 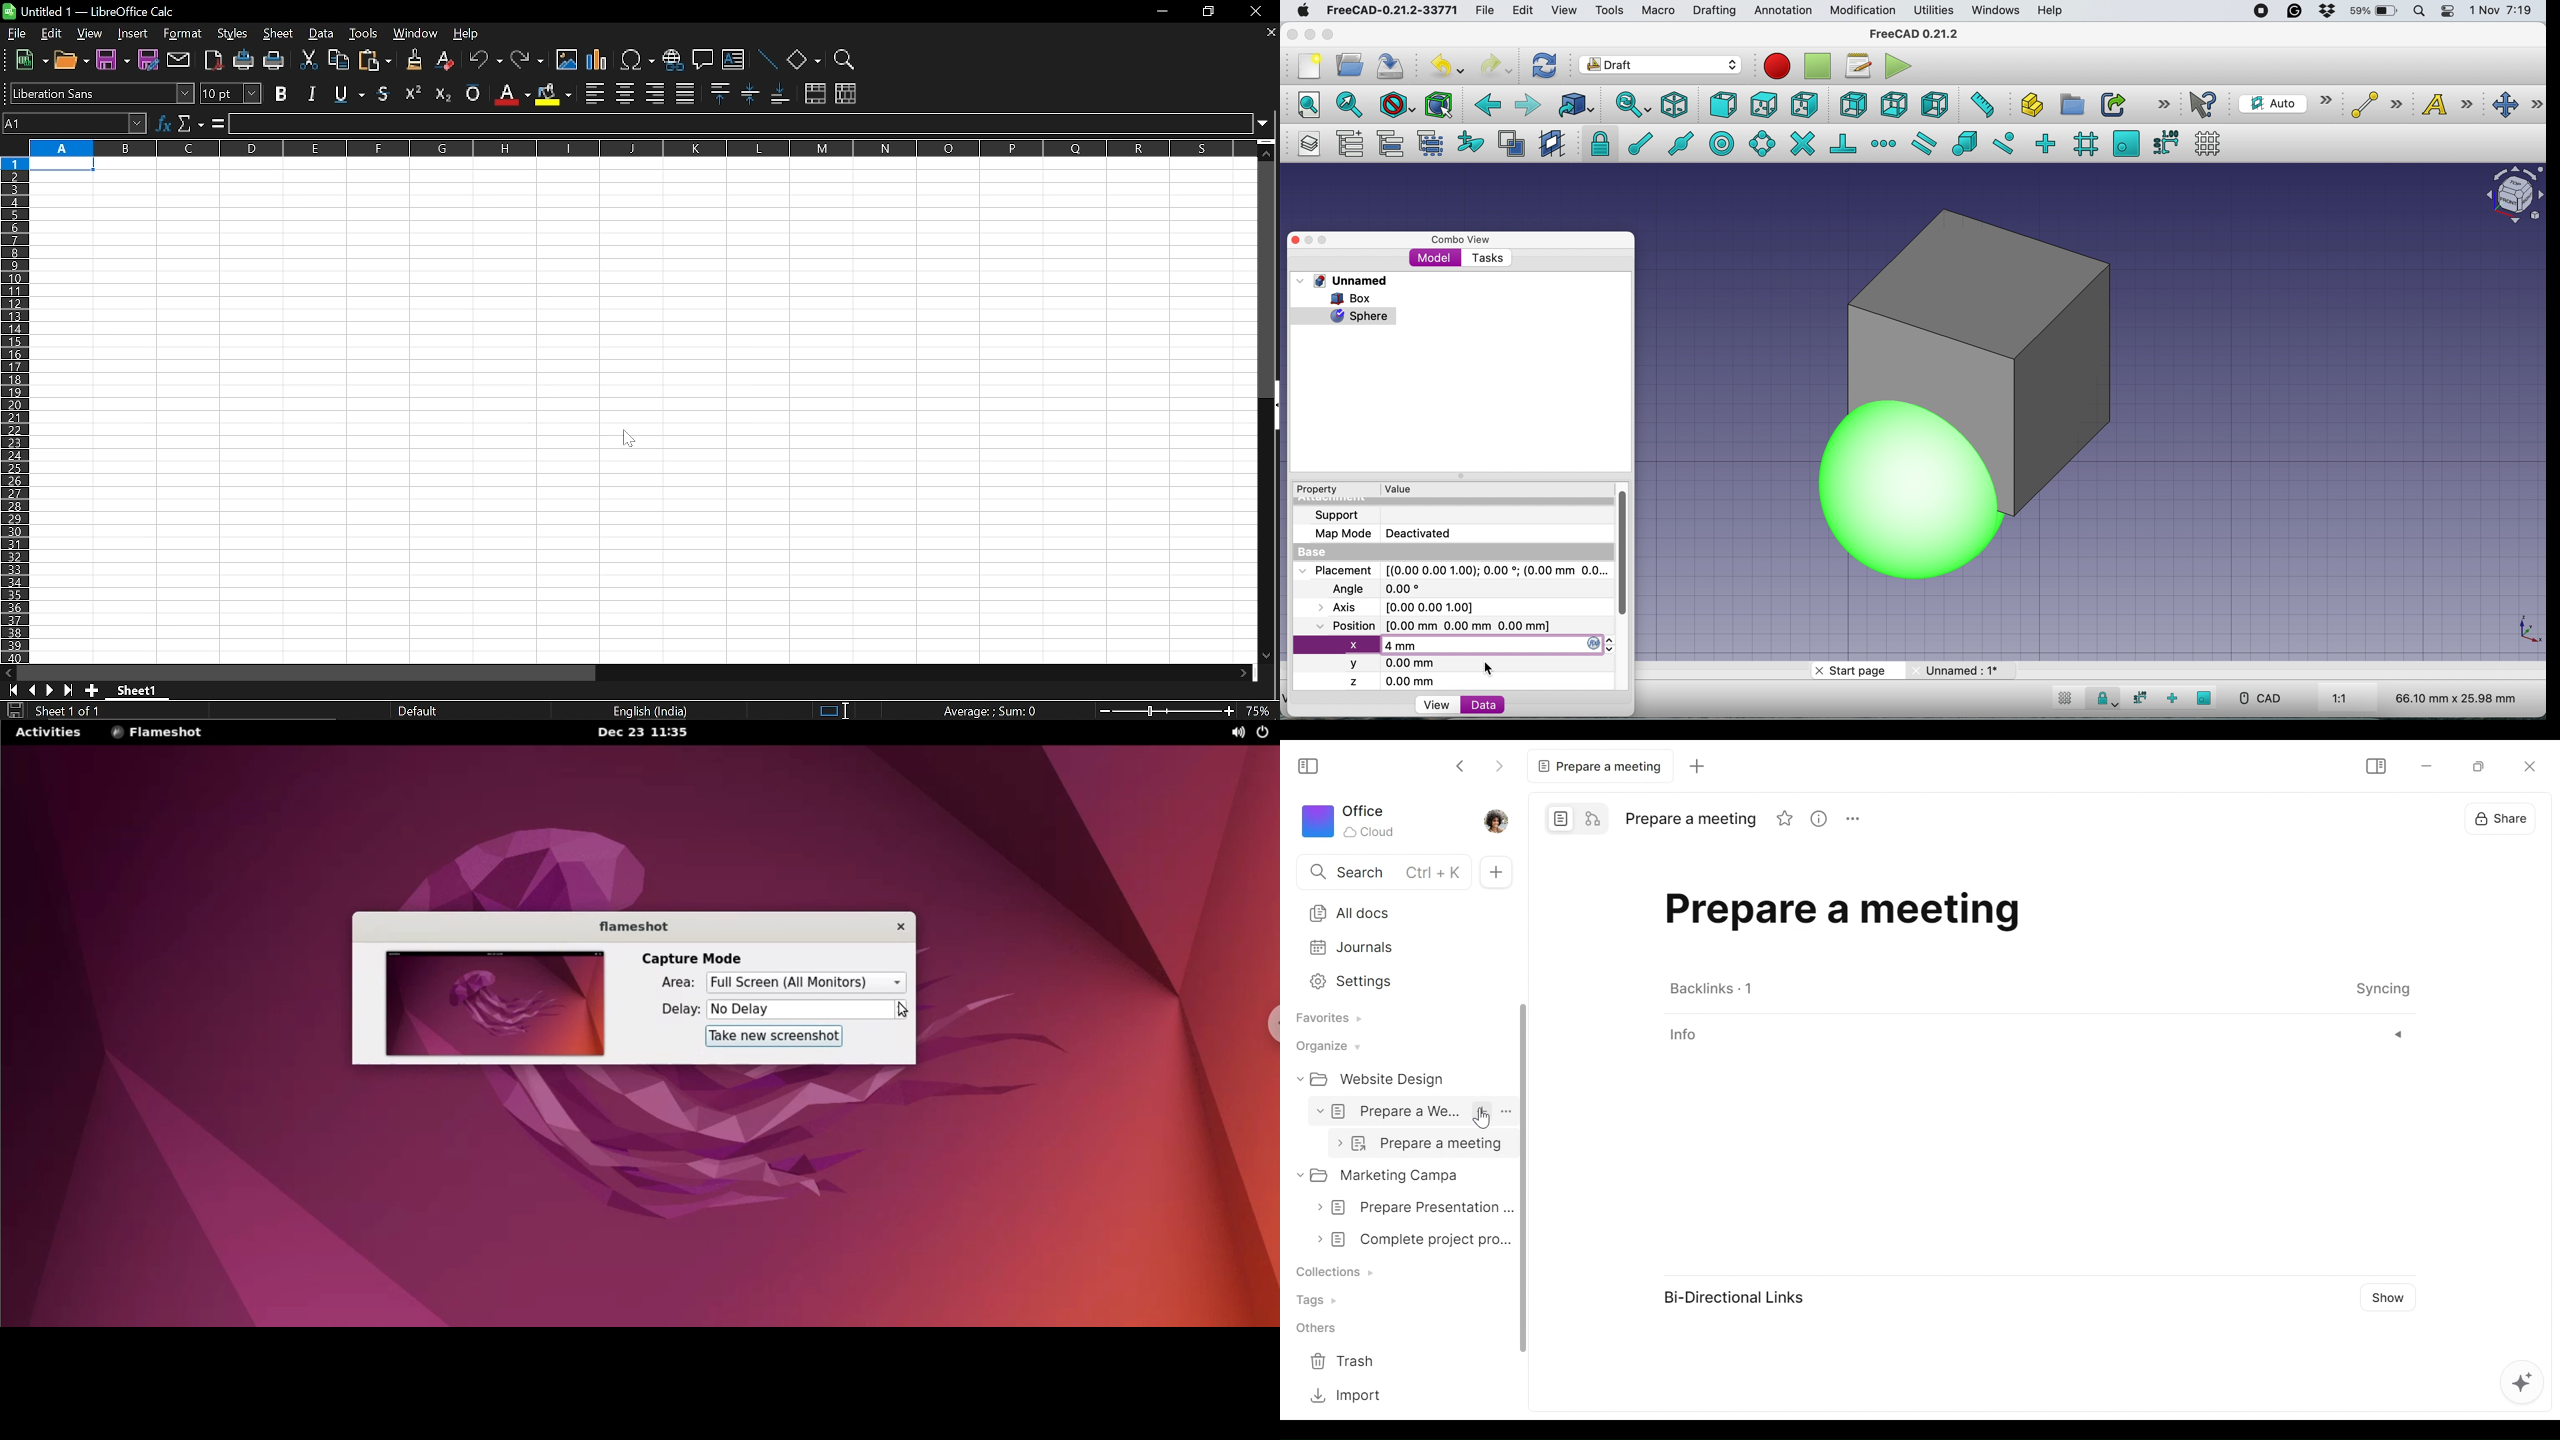 What do you see at coordinates (149, 60) in the screenshot?
I see `save as` at bounding box center [149, 60].